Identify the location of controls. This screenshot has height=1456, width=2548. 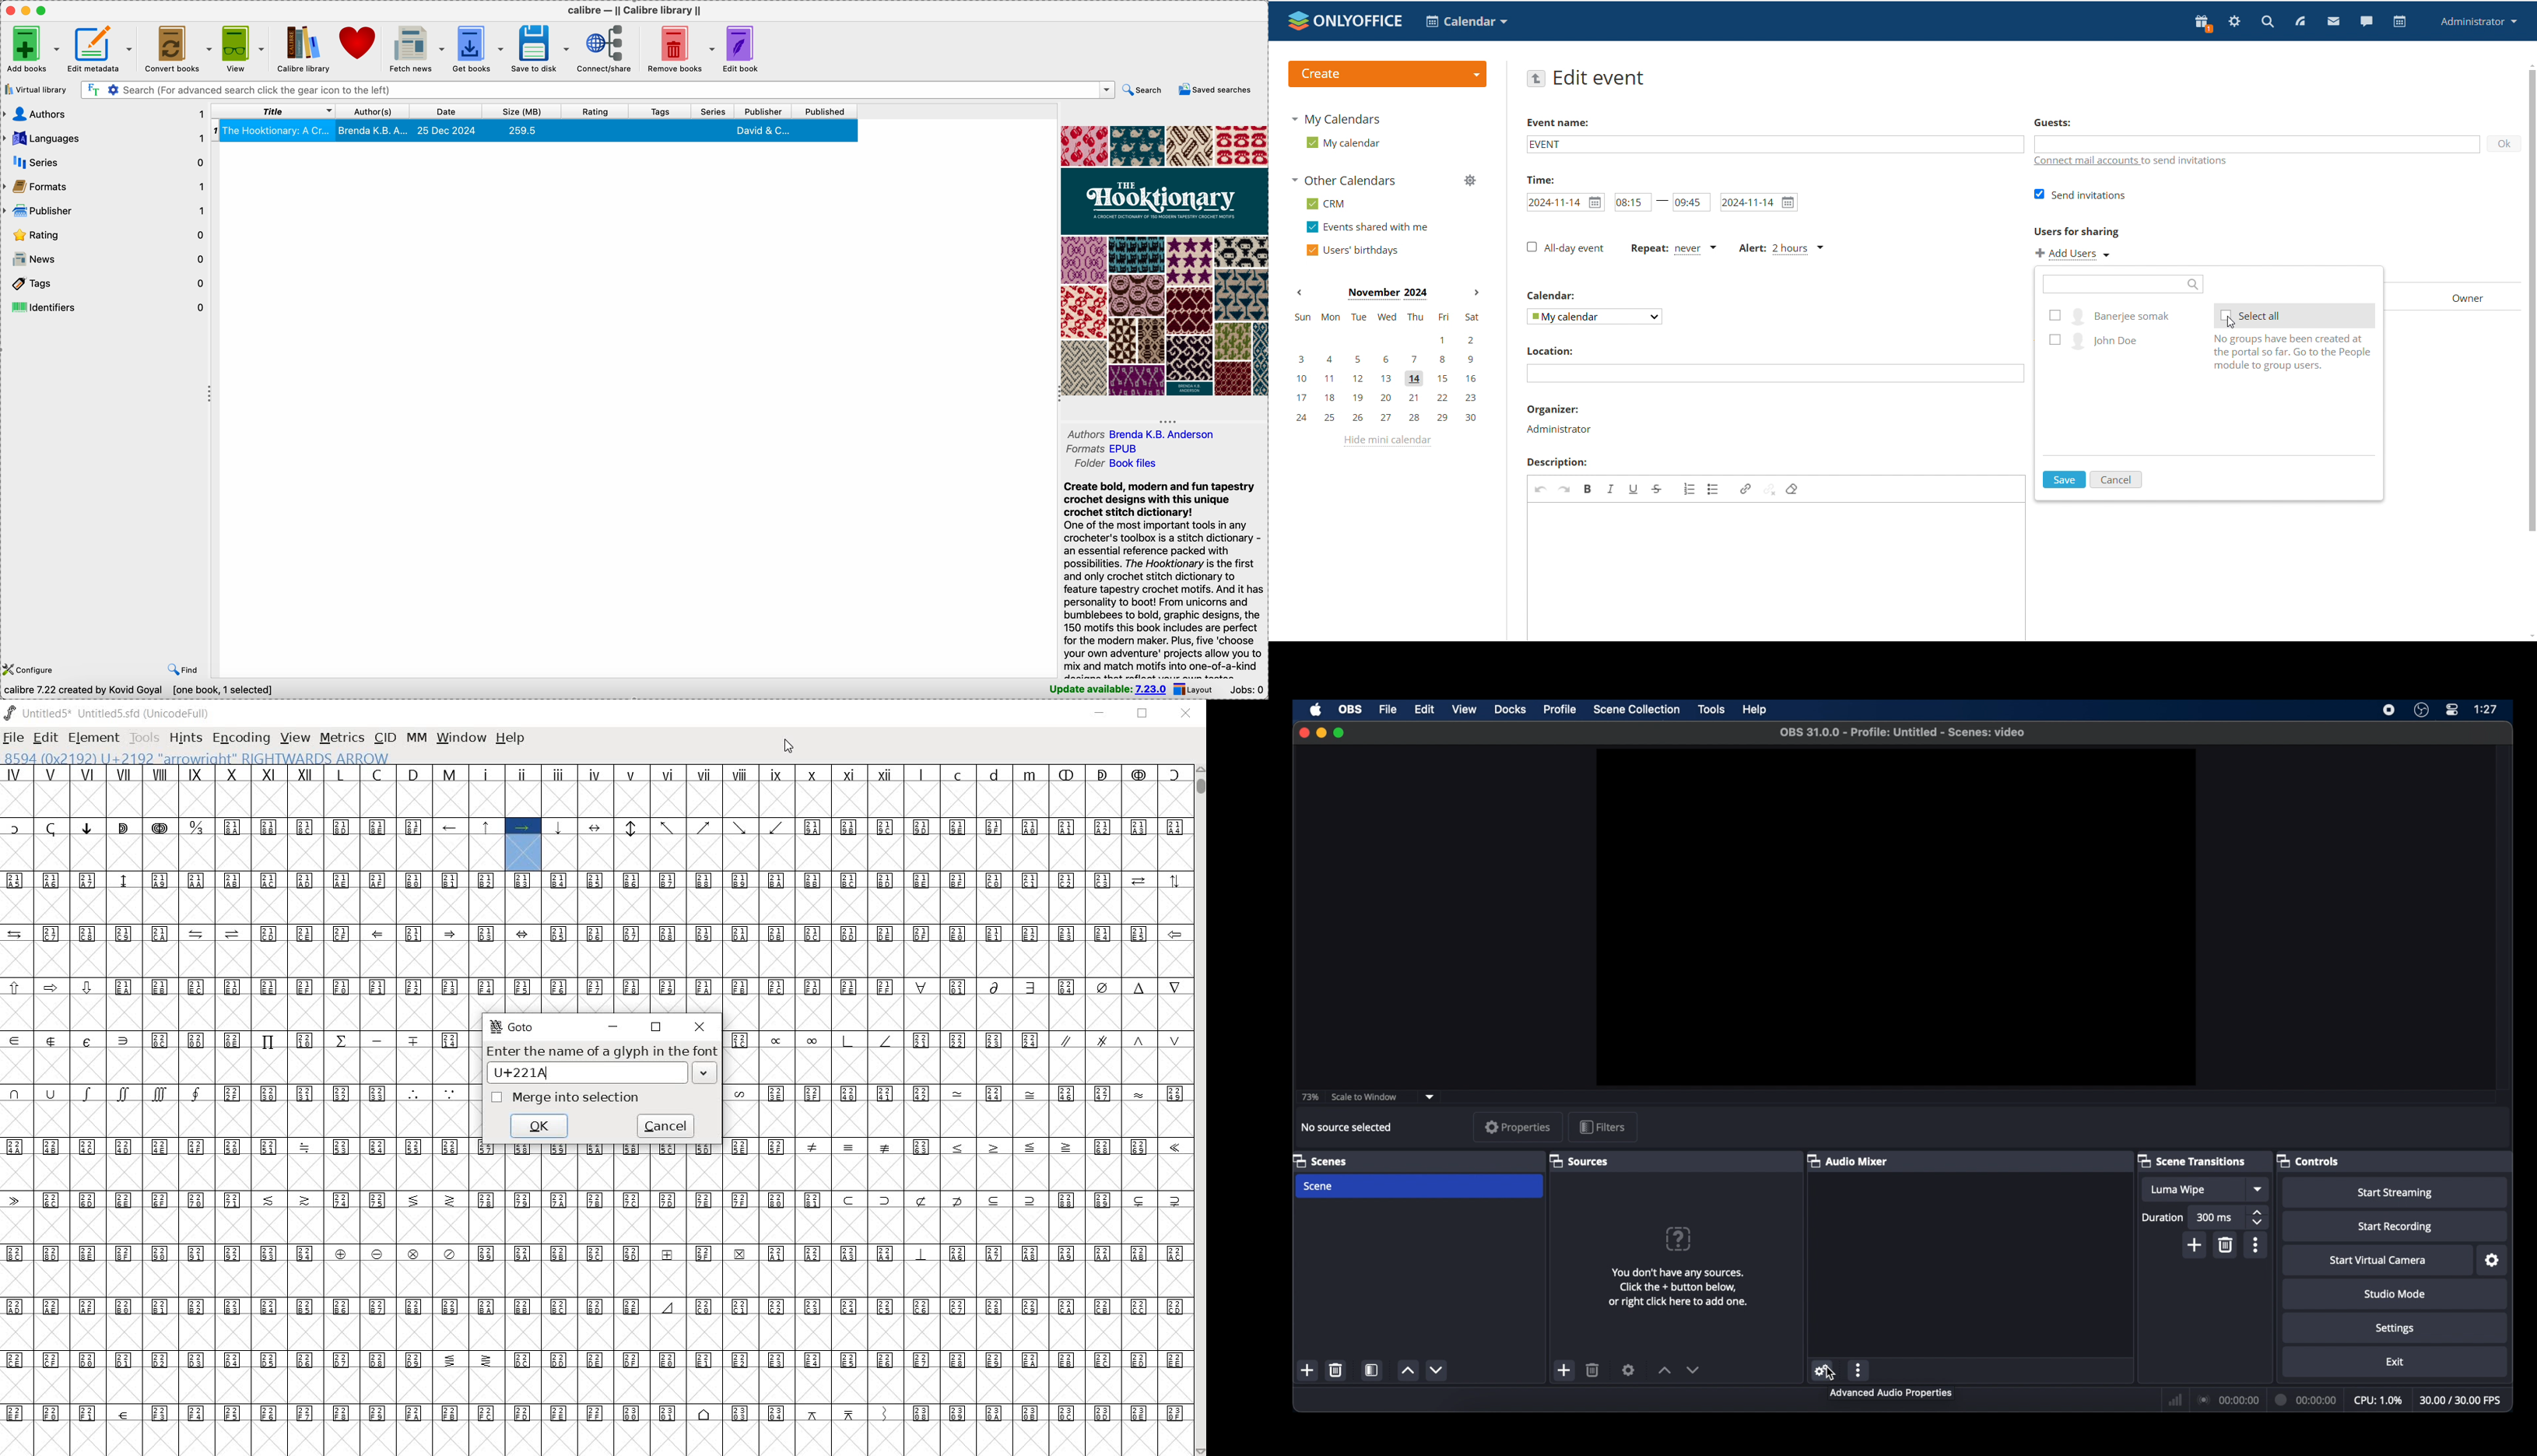
(2307, 1161).